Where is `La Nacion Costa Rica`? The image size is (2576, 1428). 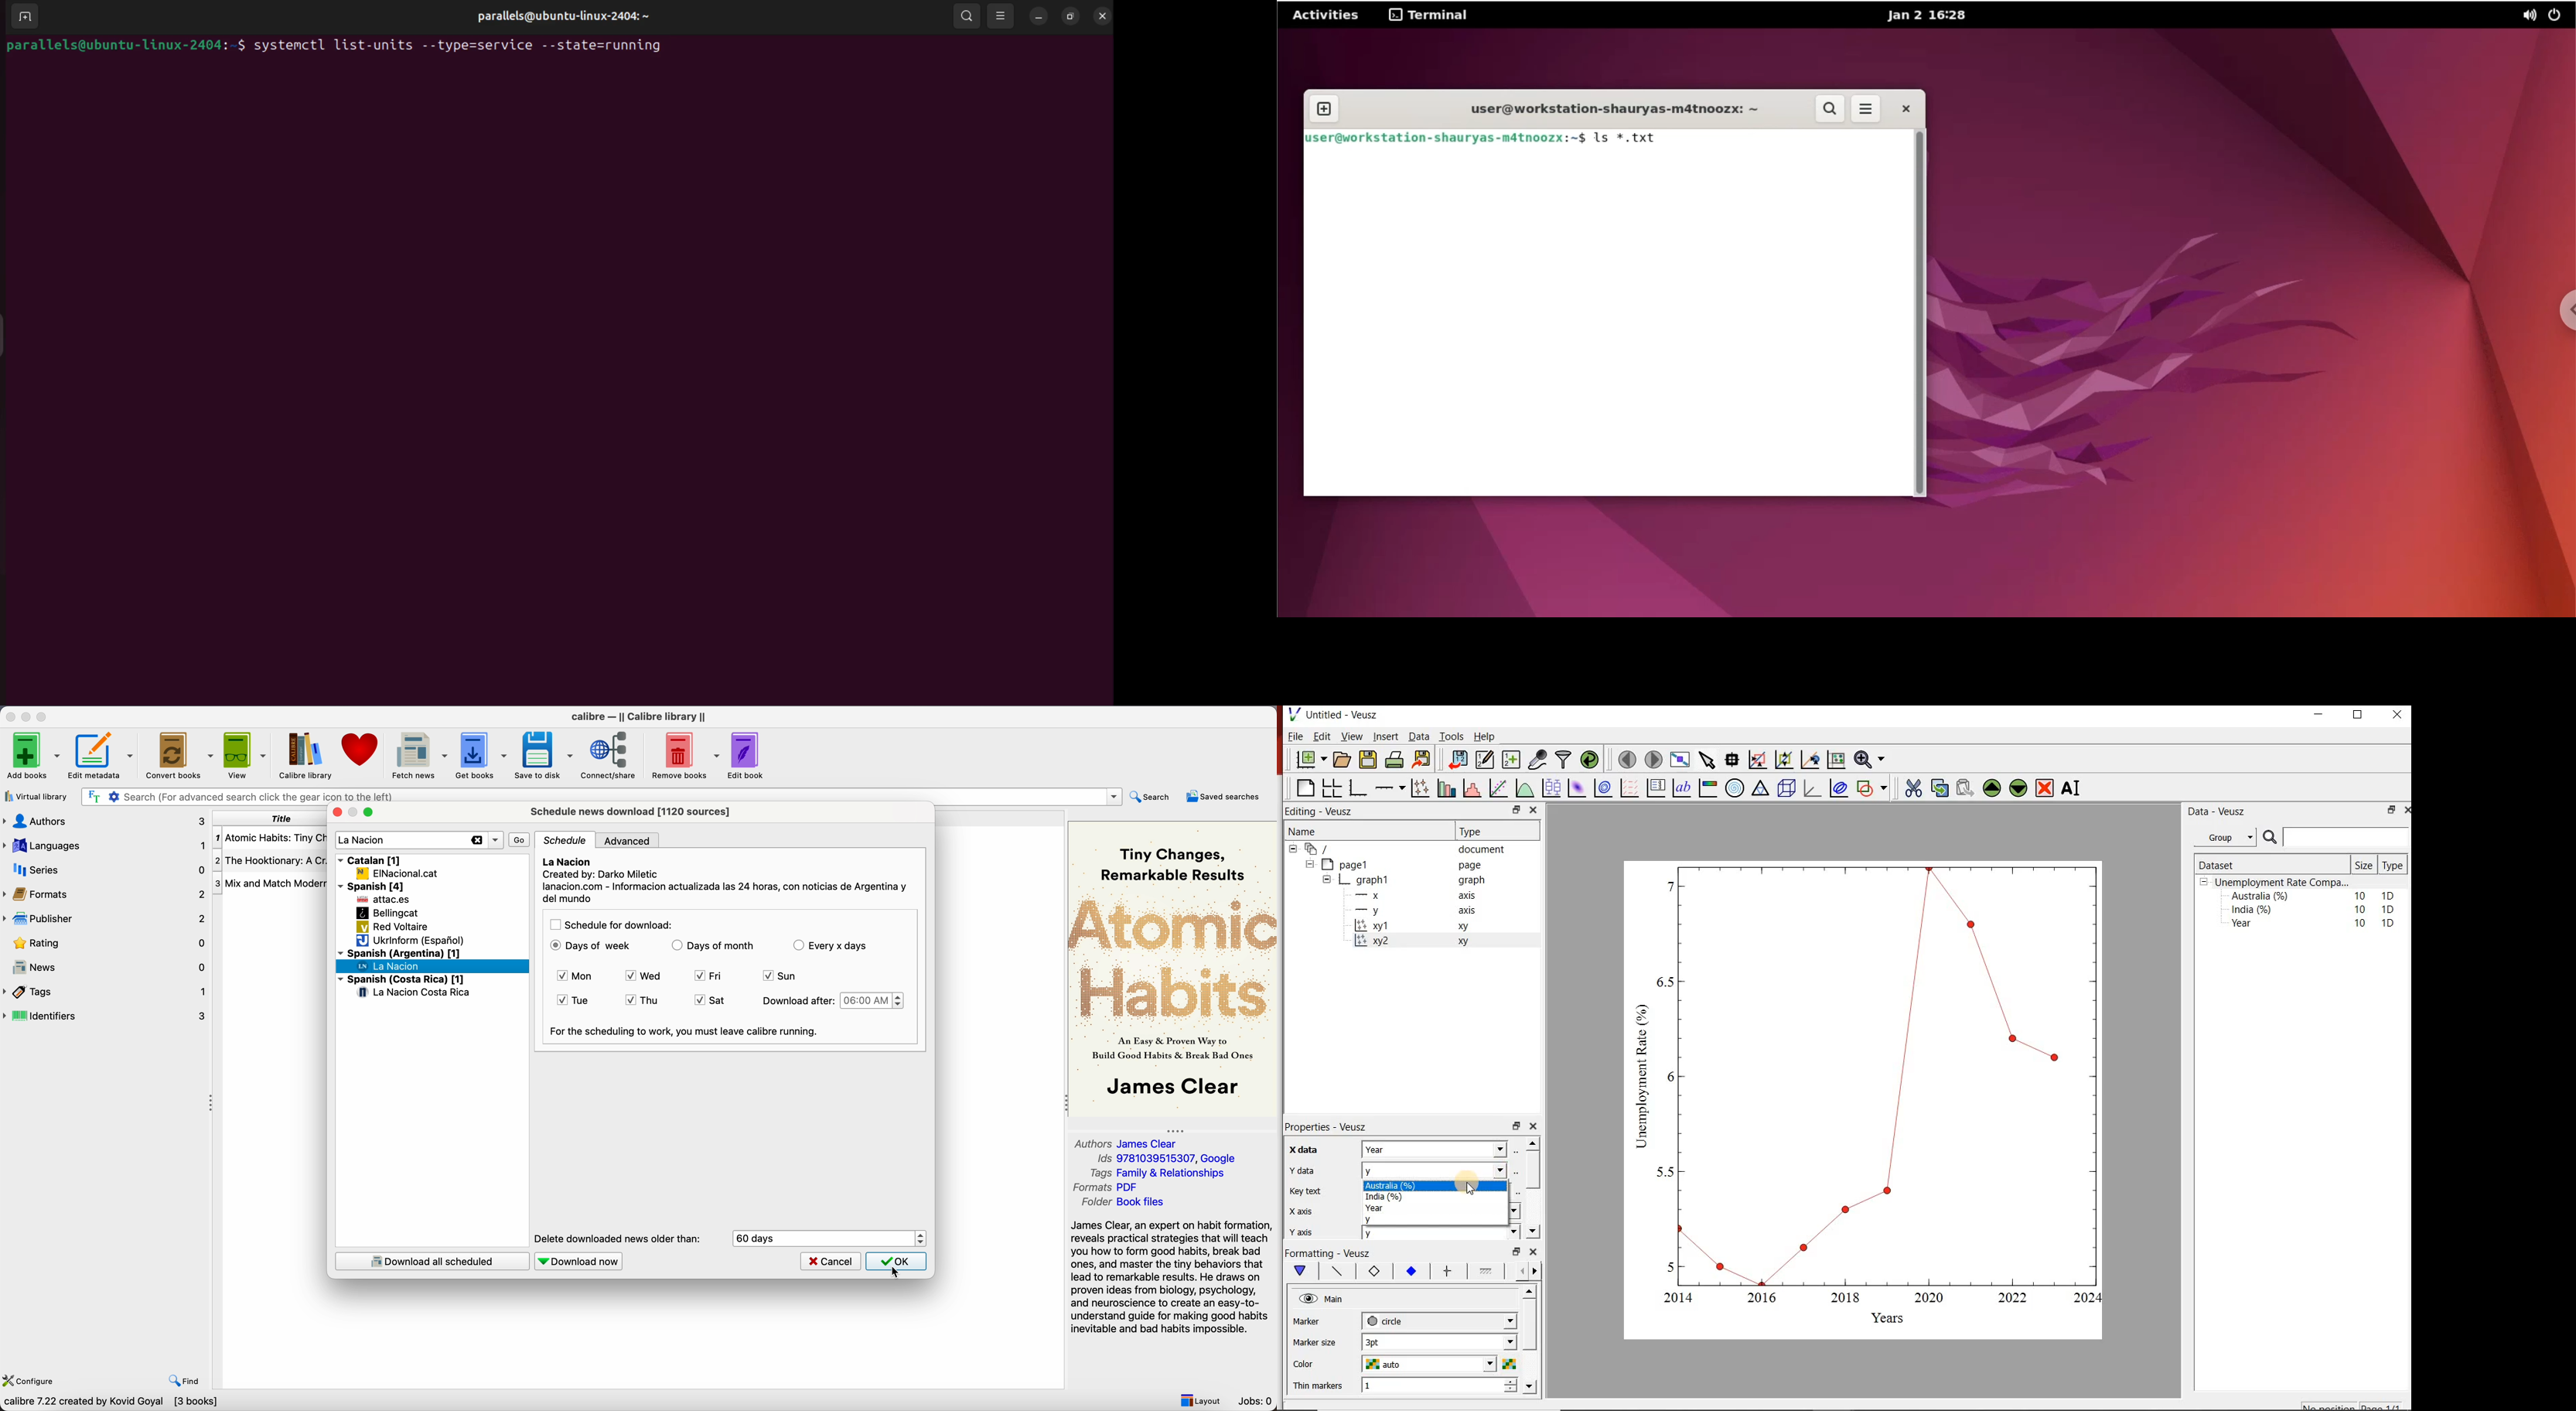 La Nacion Costa Rica is located at coordinates (415, 993).